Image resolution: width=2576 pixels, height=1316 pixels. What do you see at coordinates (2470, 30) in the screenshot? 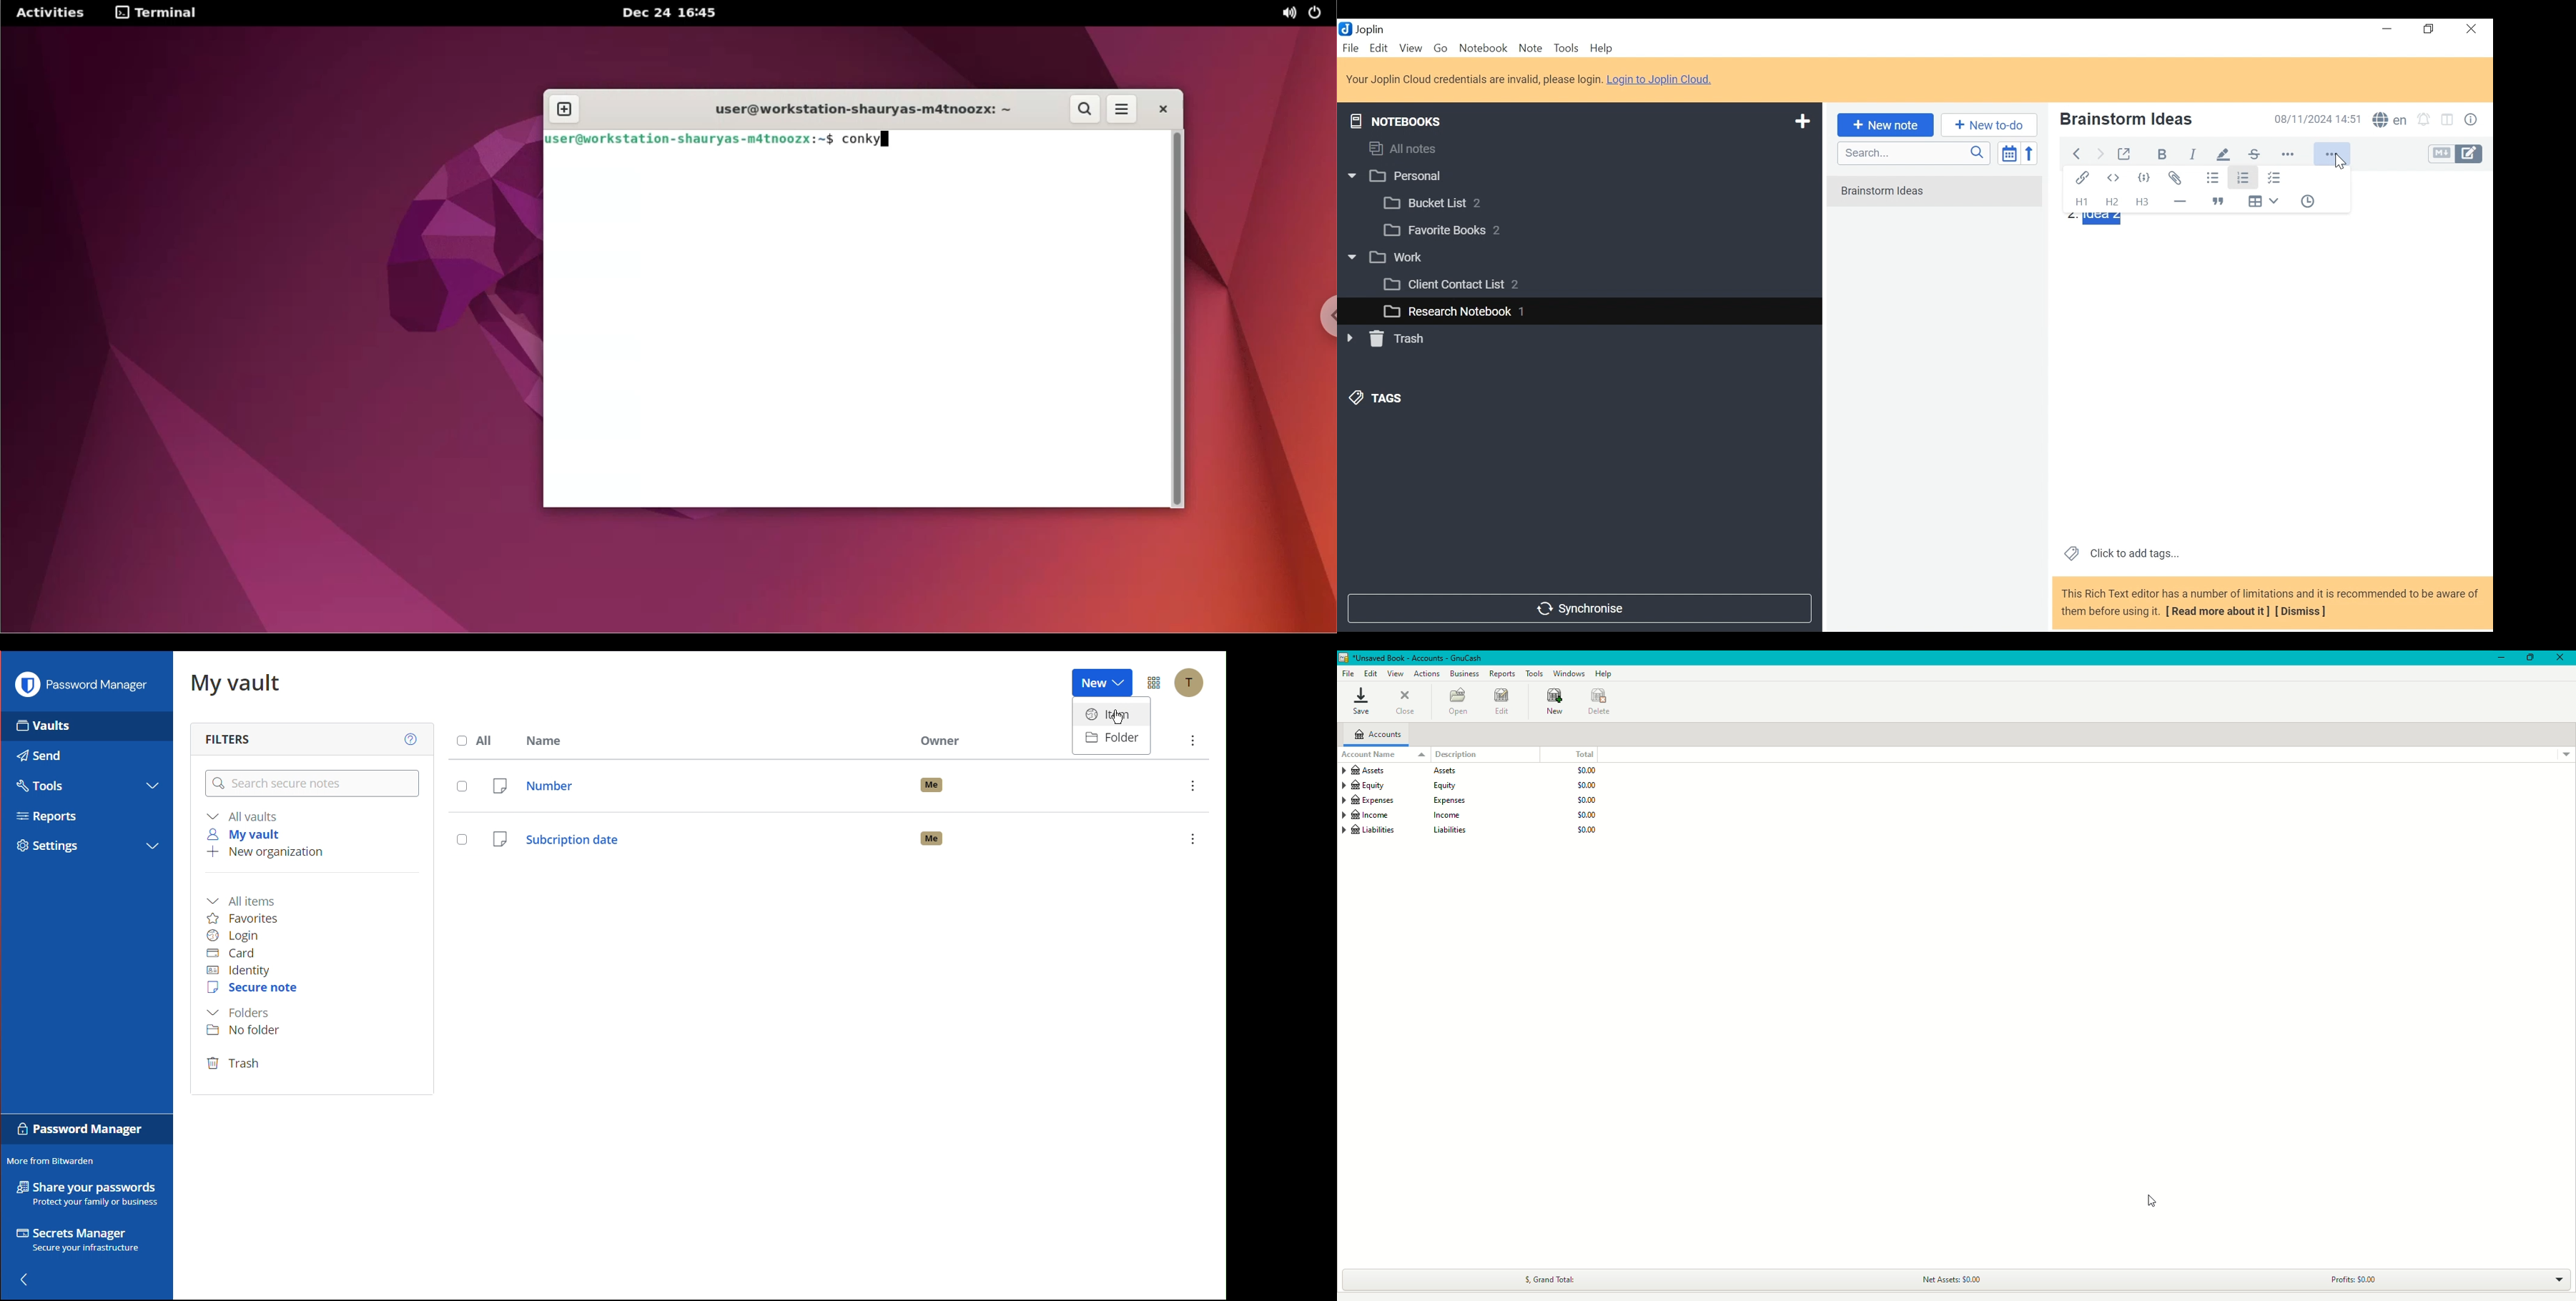
I see `Close` at bounding box center [2470, 30].